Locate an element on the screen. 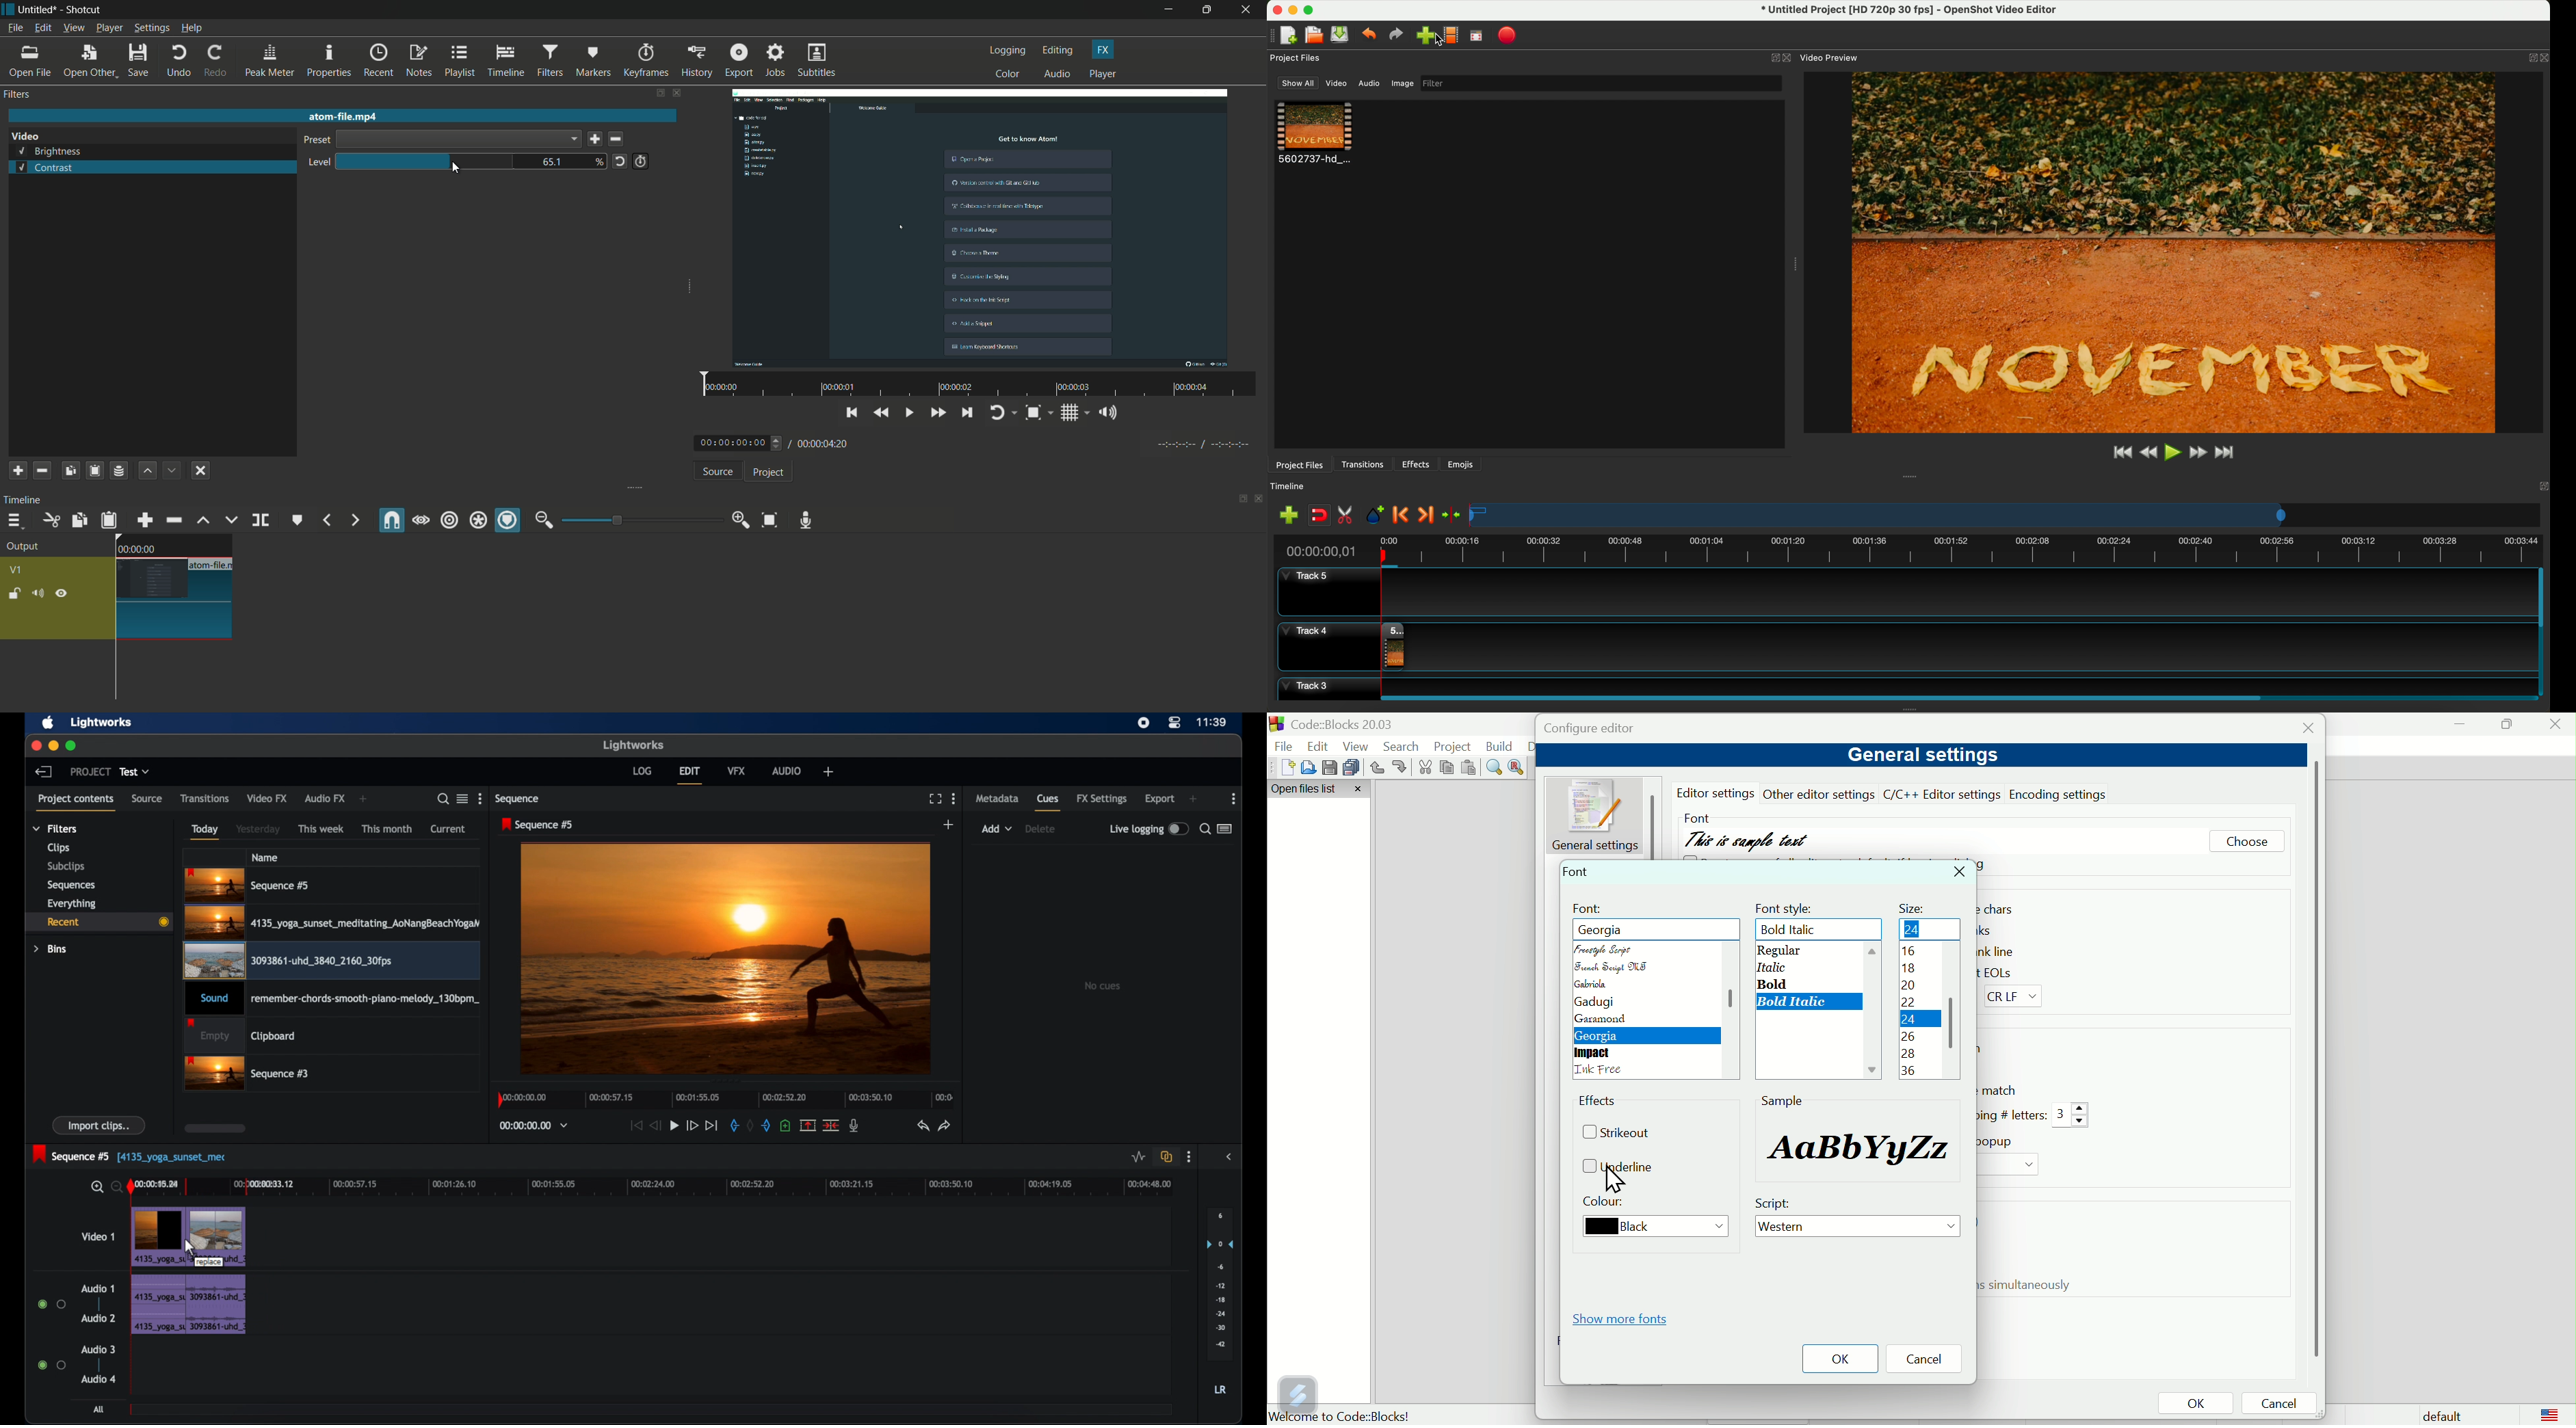  toggle grid system is located at coordinates (1076, 415).